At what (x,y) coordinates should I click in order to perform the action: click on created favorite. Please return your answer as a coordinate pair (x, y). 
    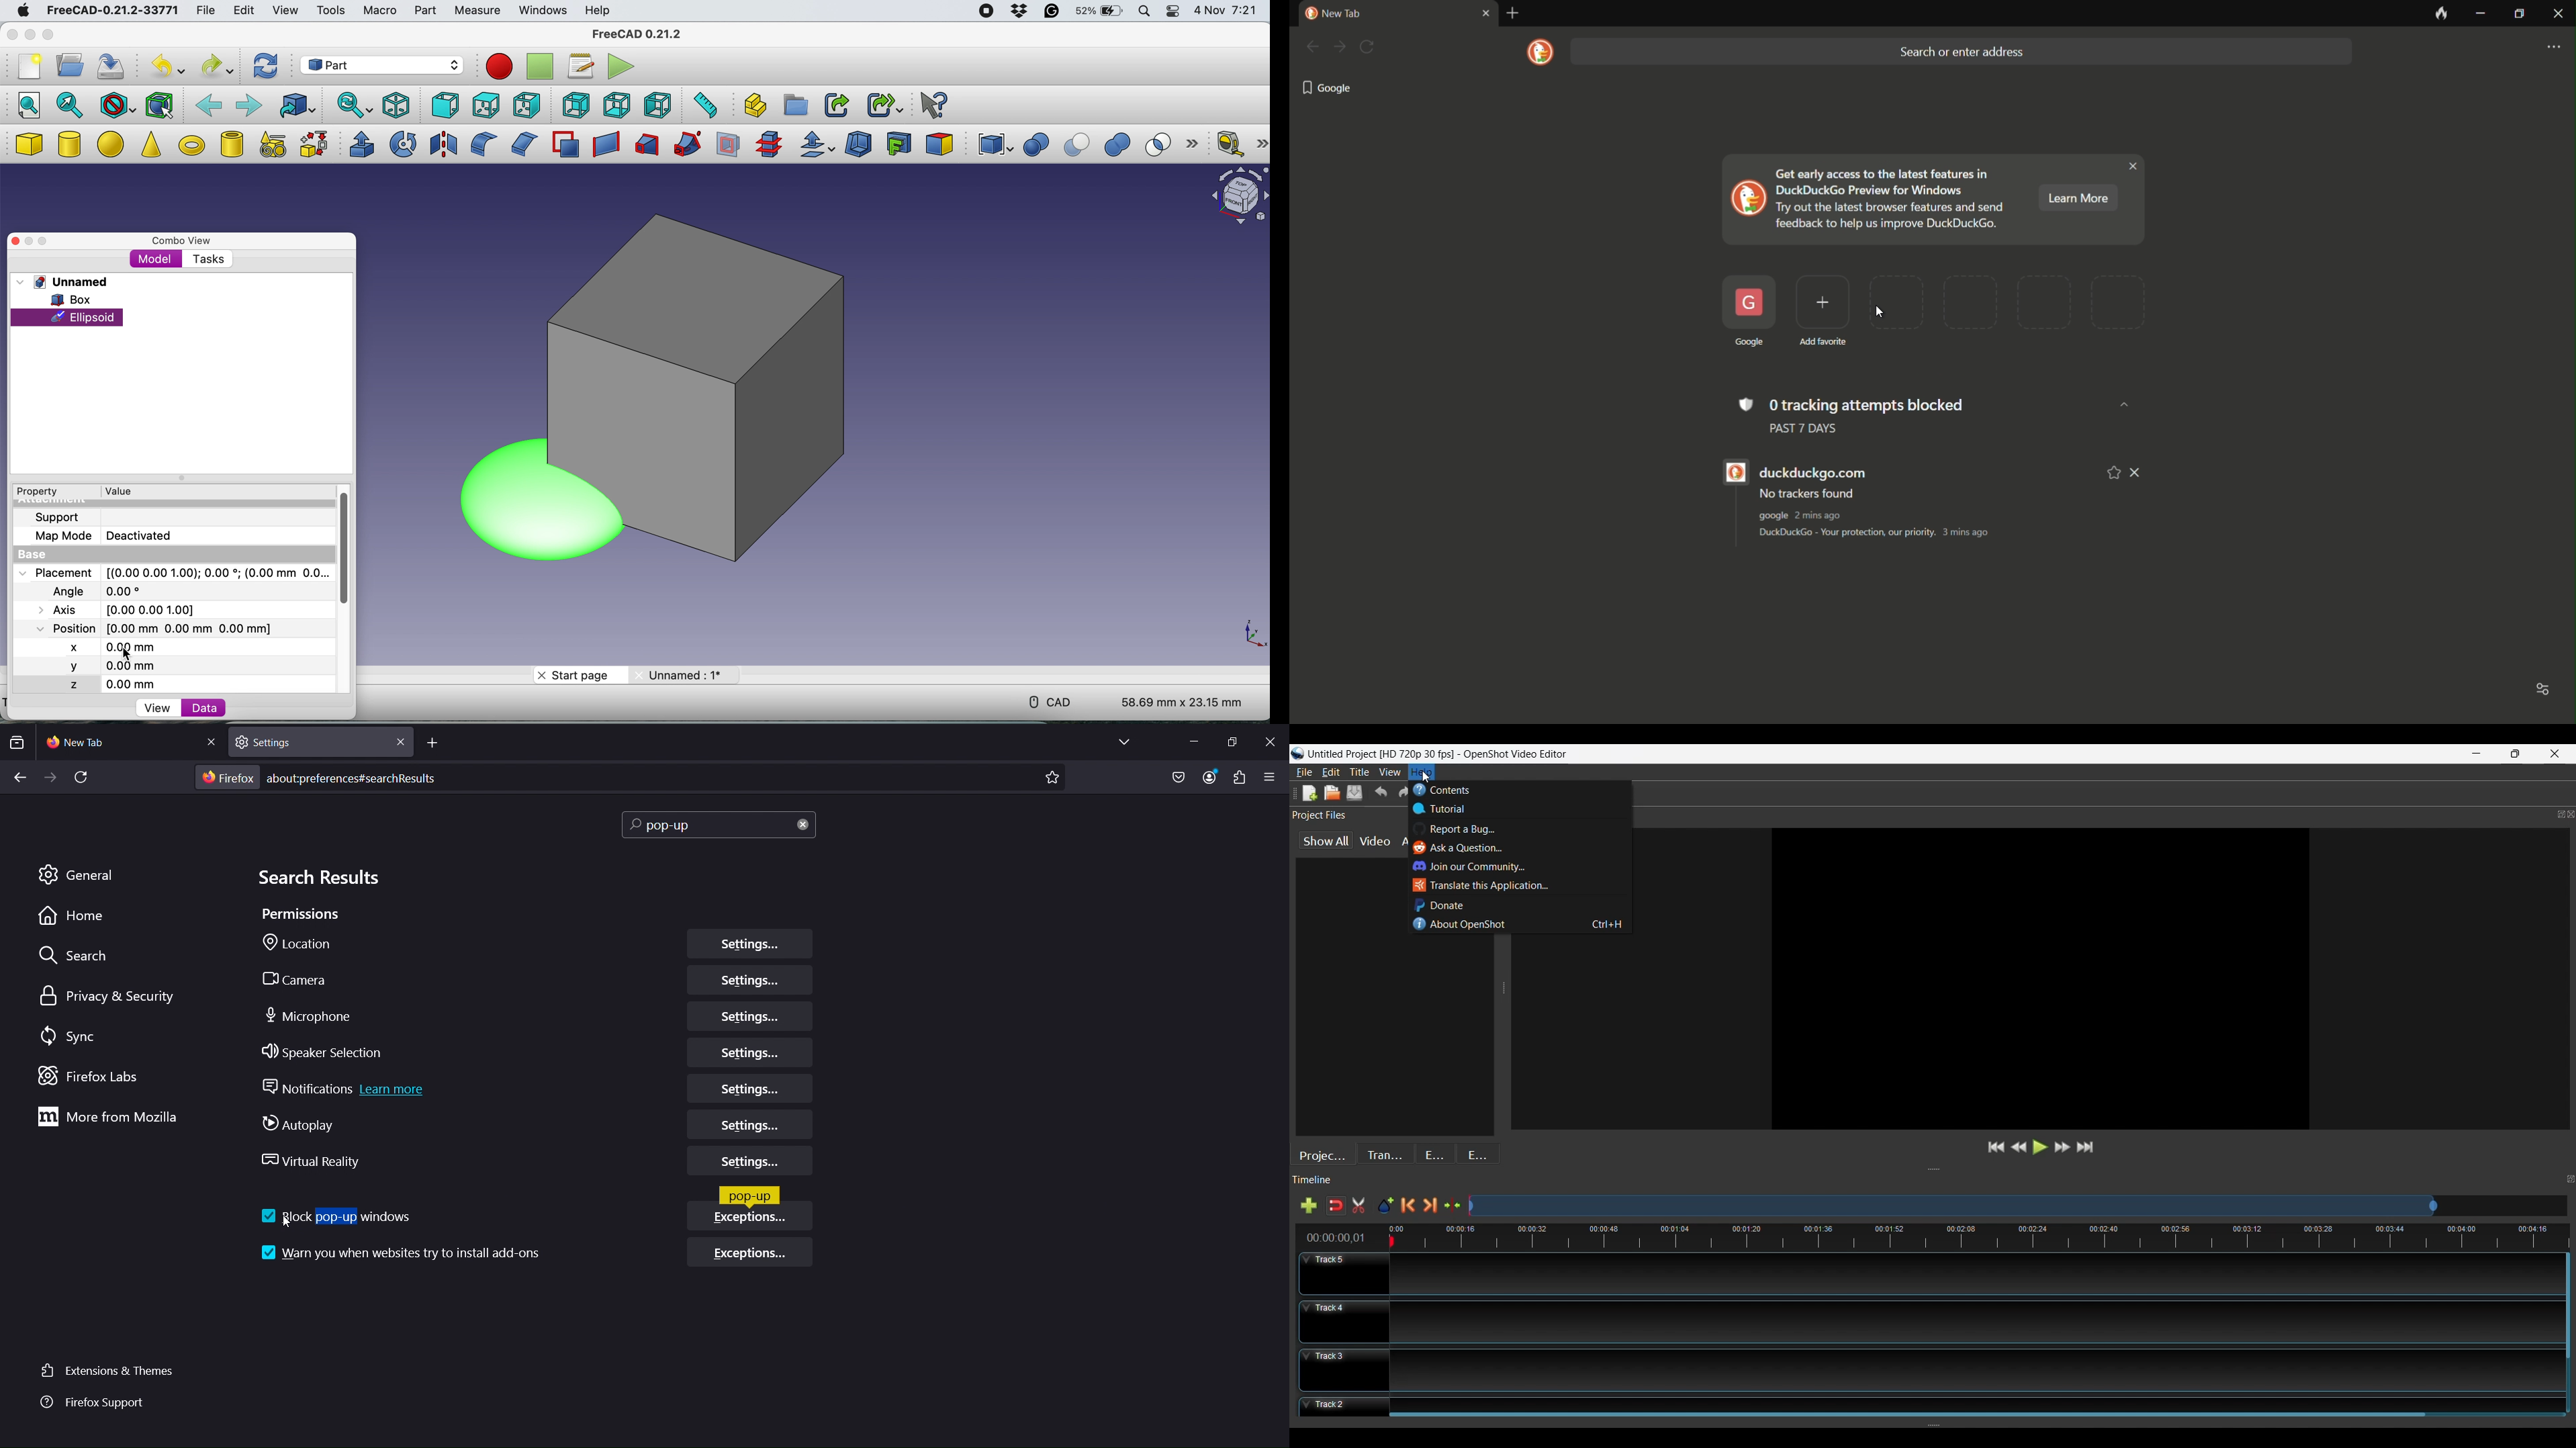
    Looking at the image, I should click on (1748, 311).